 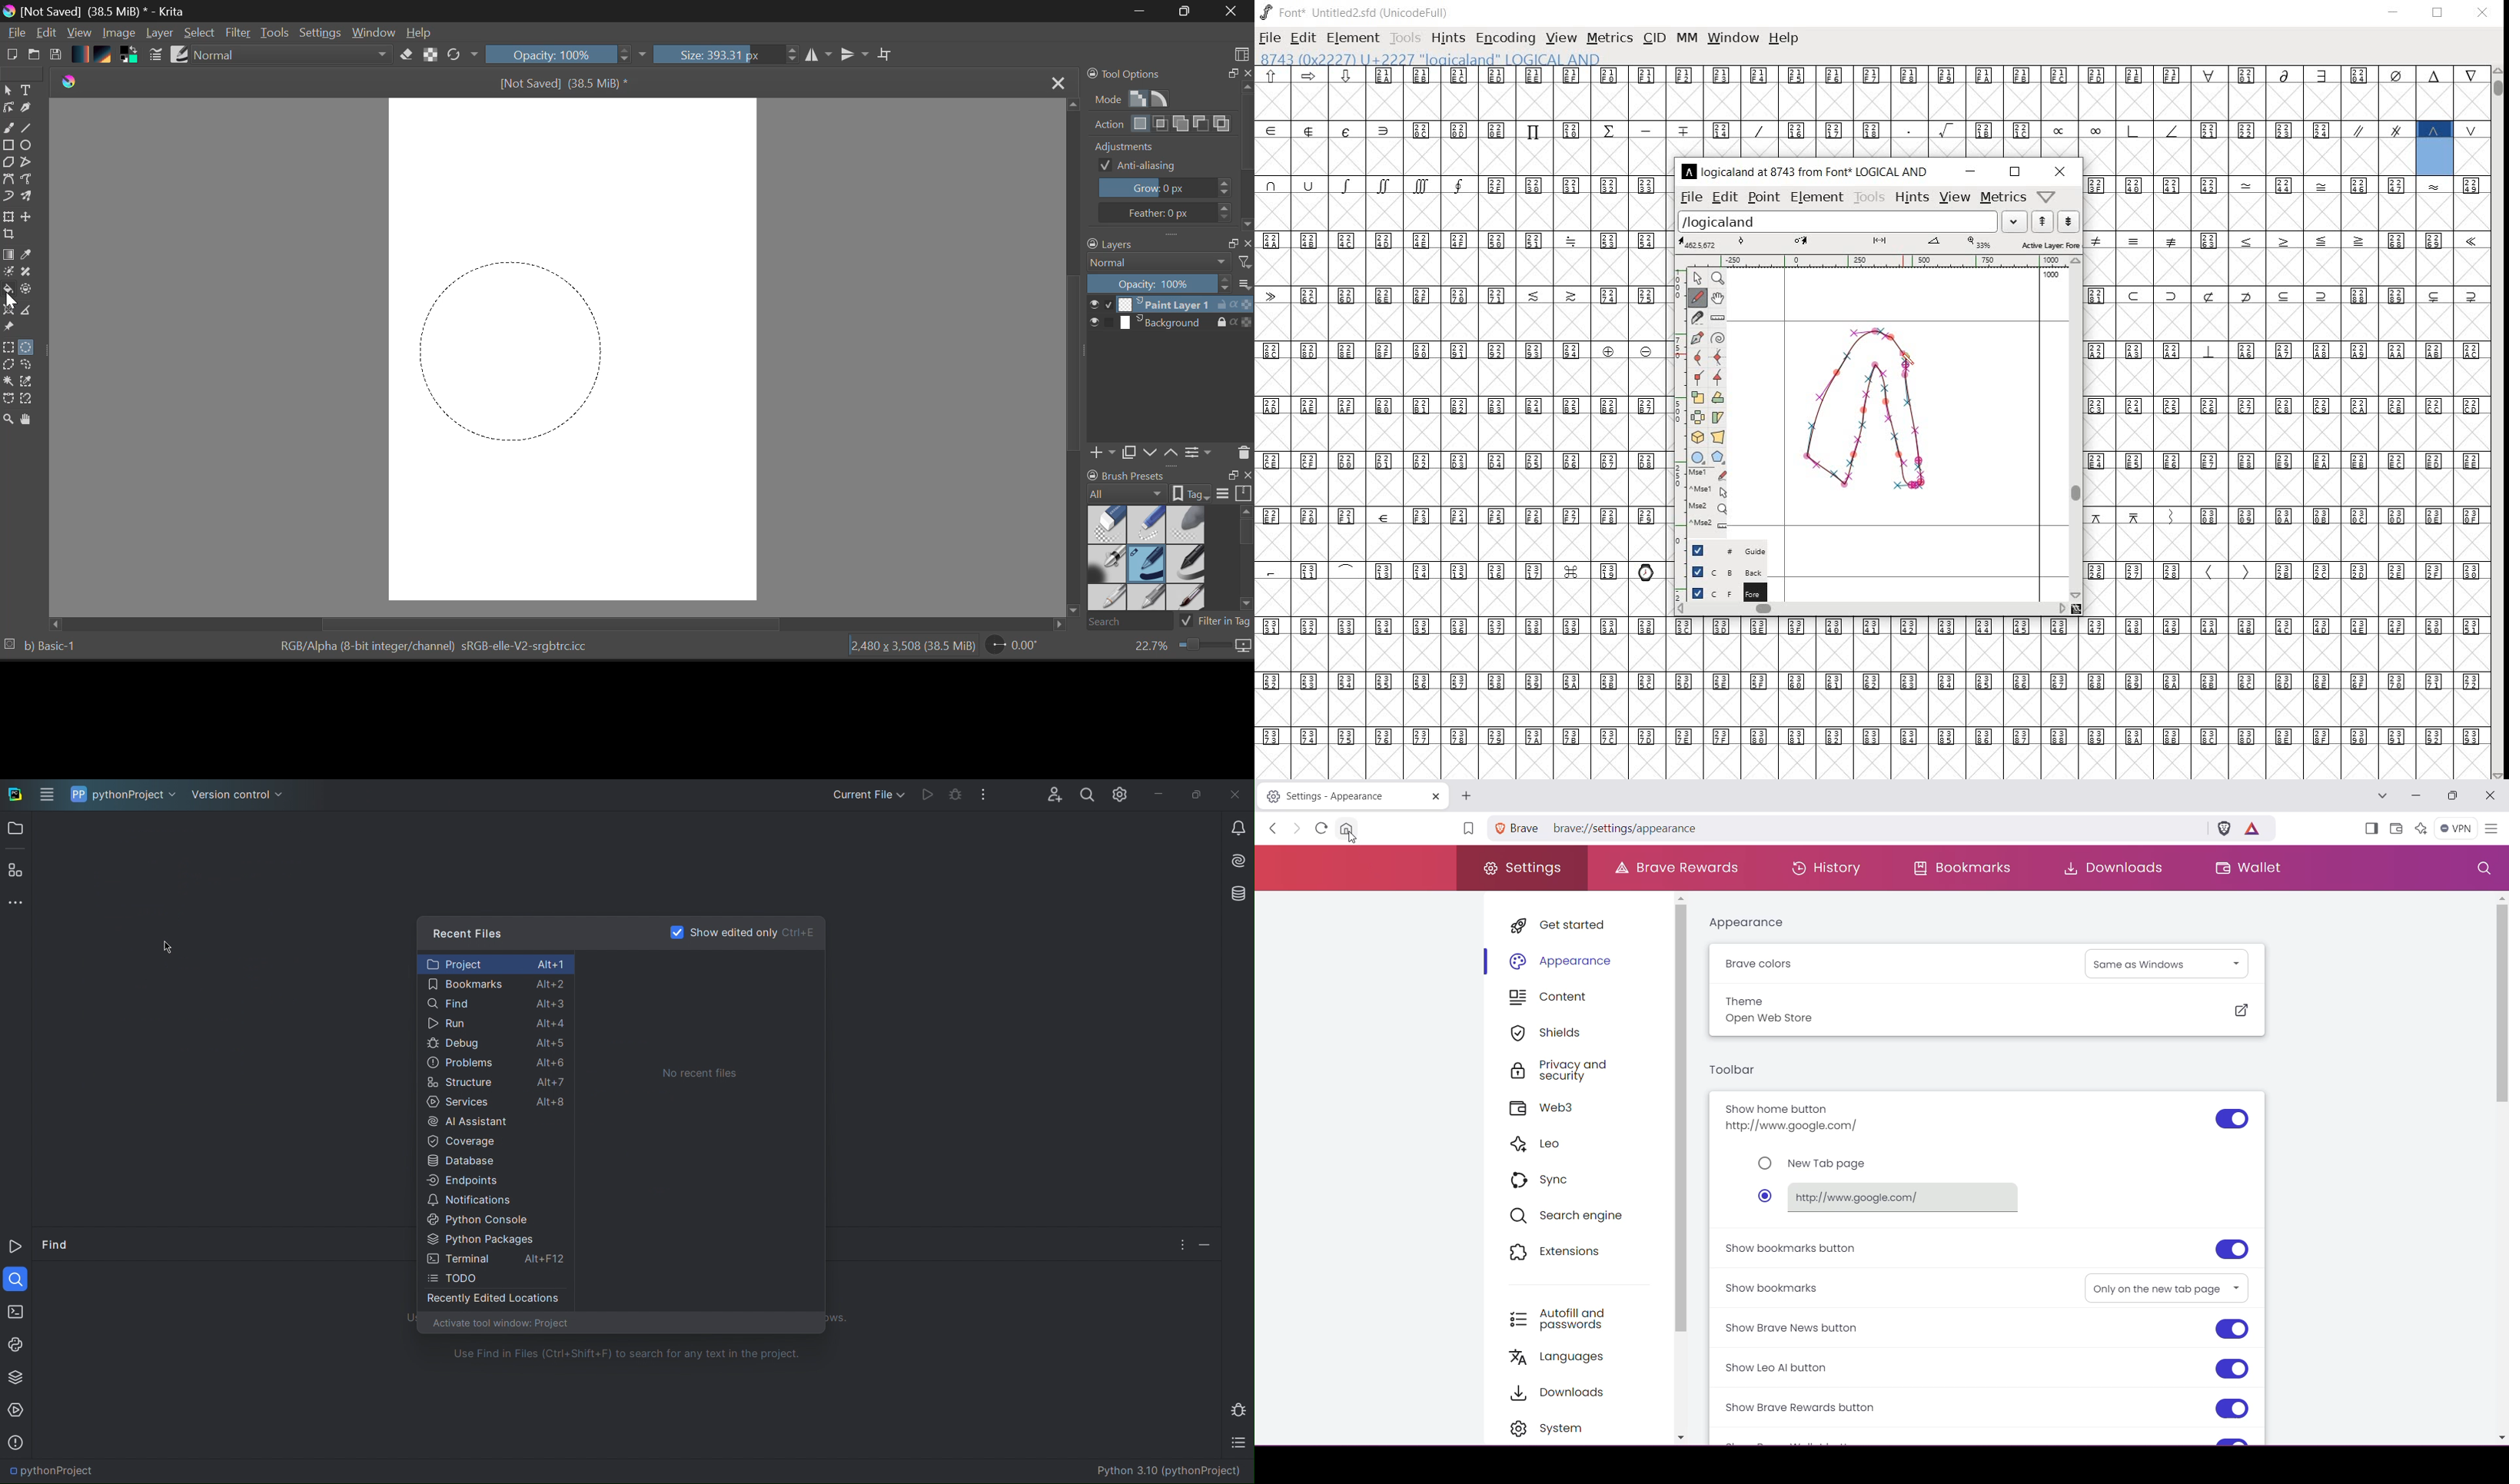 What do you see at coordinates (857, 56) in the screenshot?
I see `Horizontal Mirror Flip` at bounding box center [857, 56].